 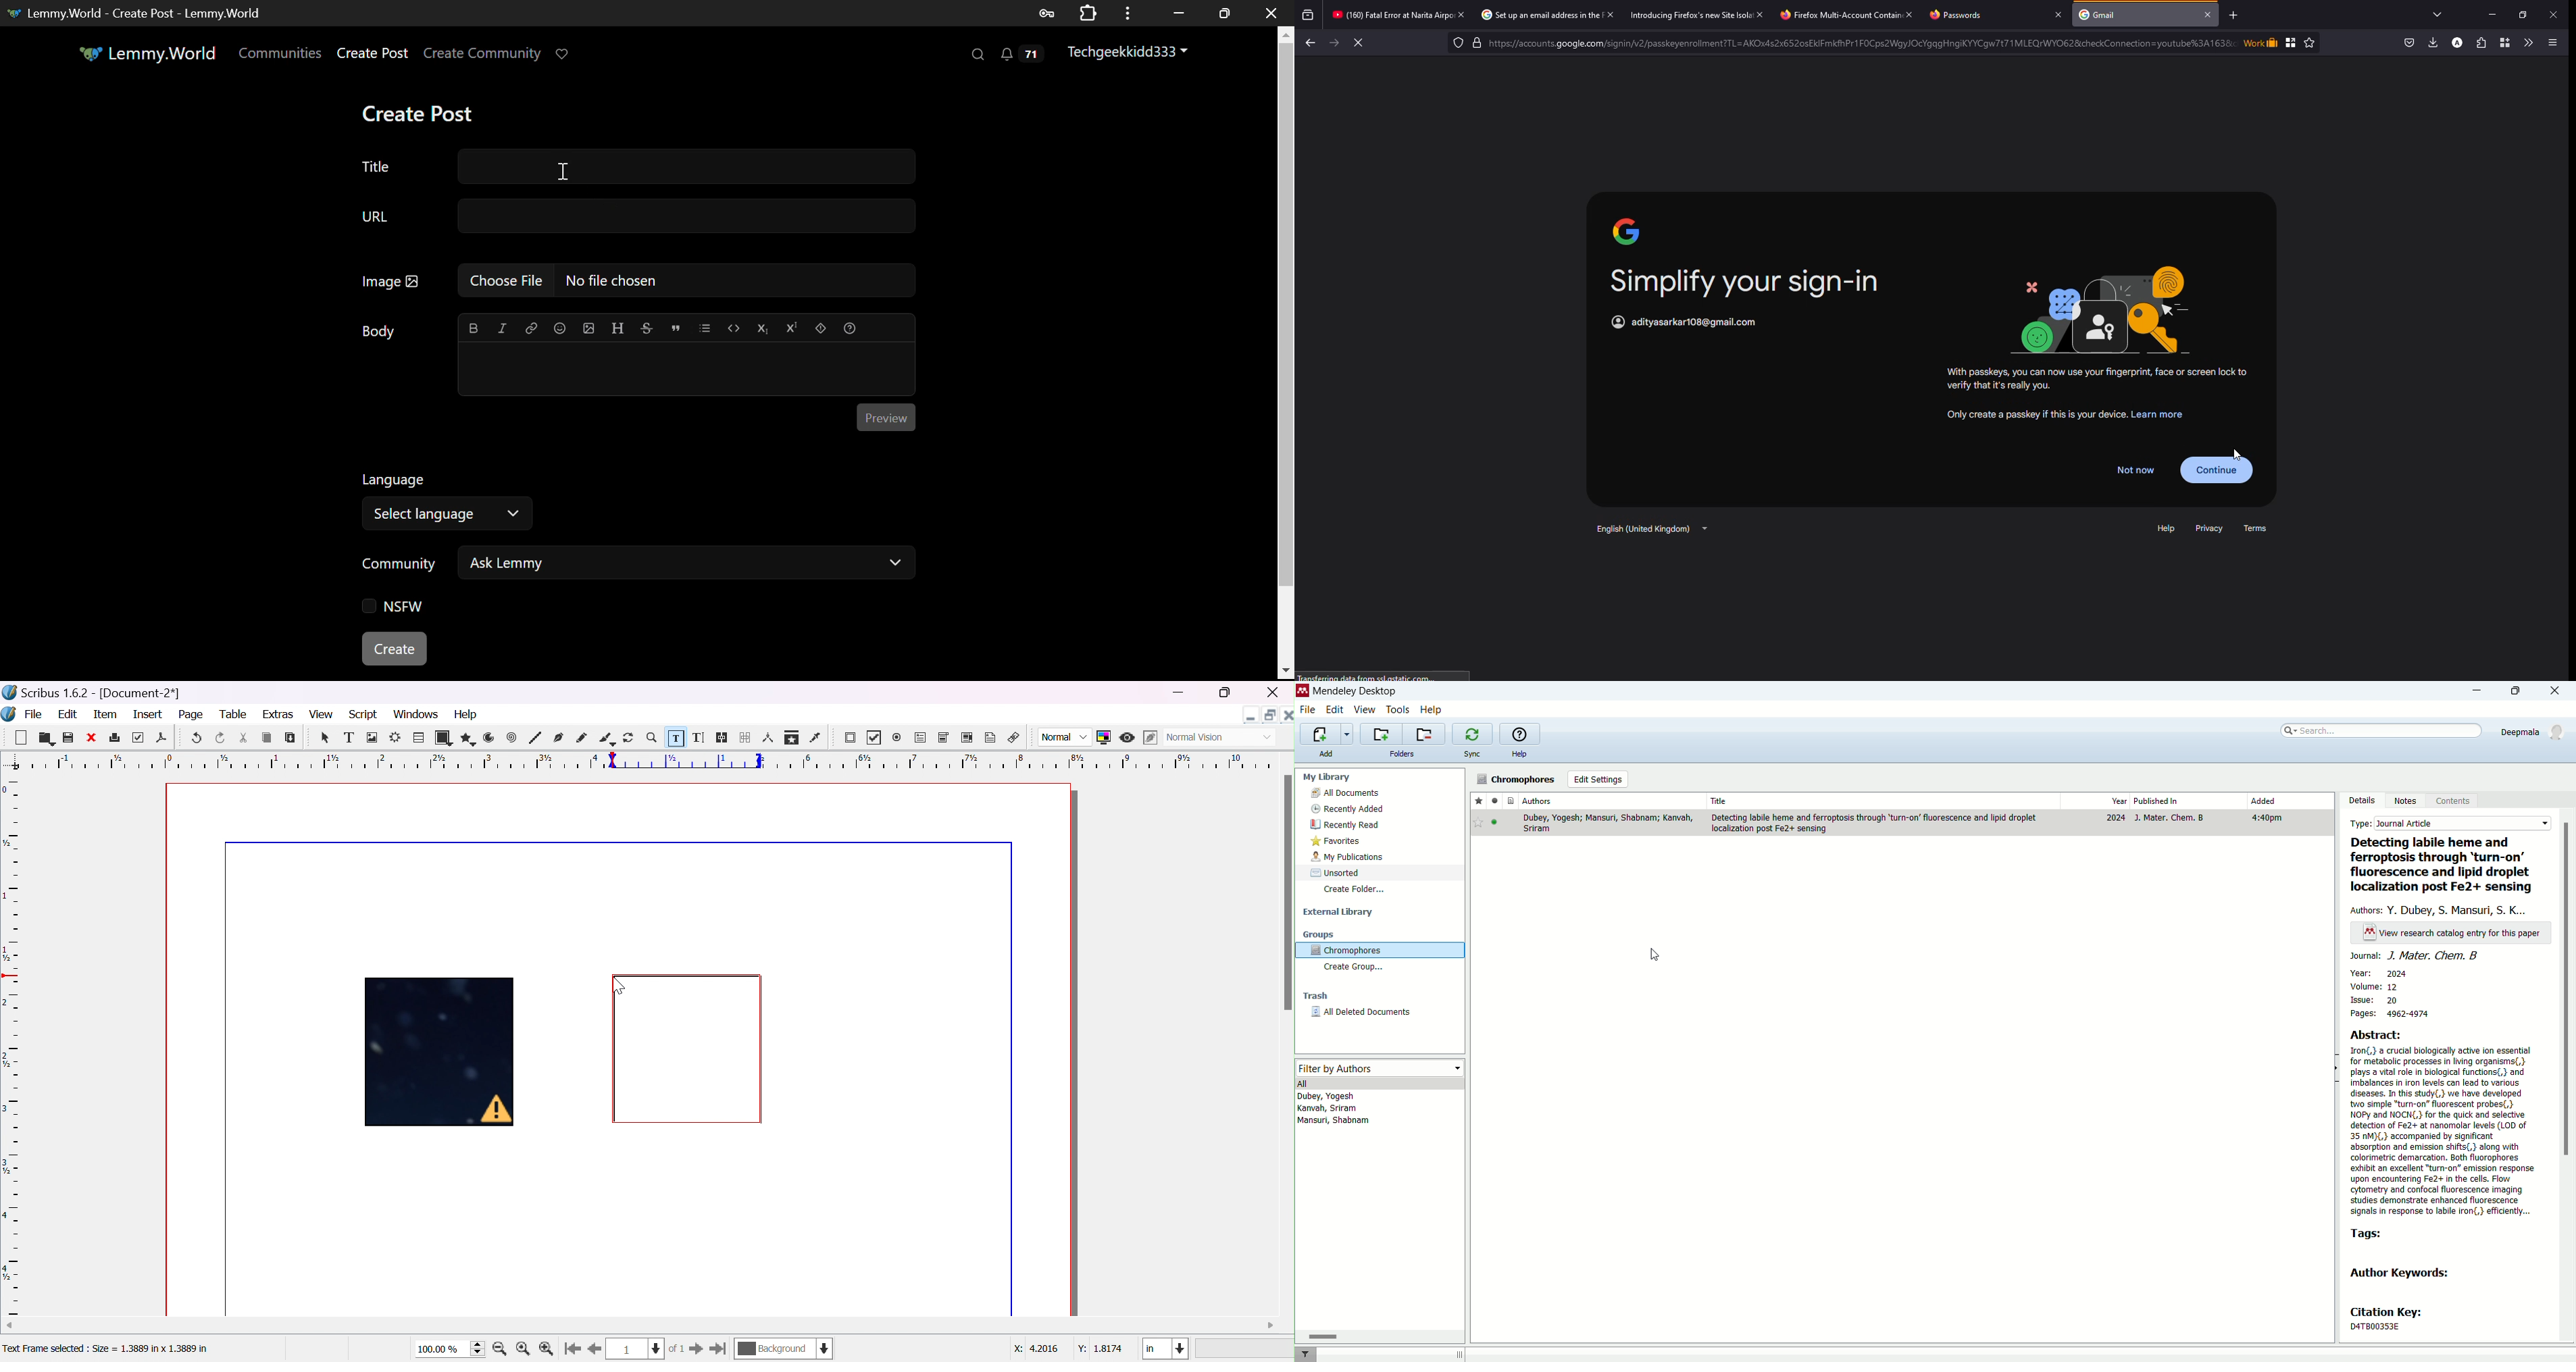 What do you see at coordinates (593, 1350) in the screenshot?
I see `go to previous page` at bounding box center [593, 1350].